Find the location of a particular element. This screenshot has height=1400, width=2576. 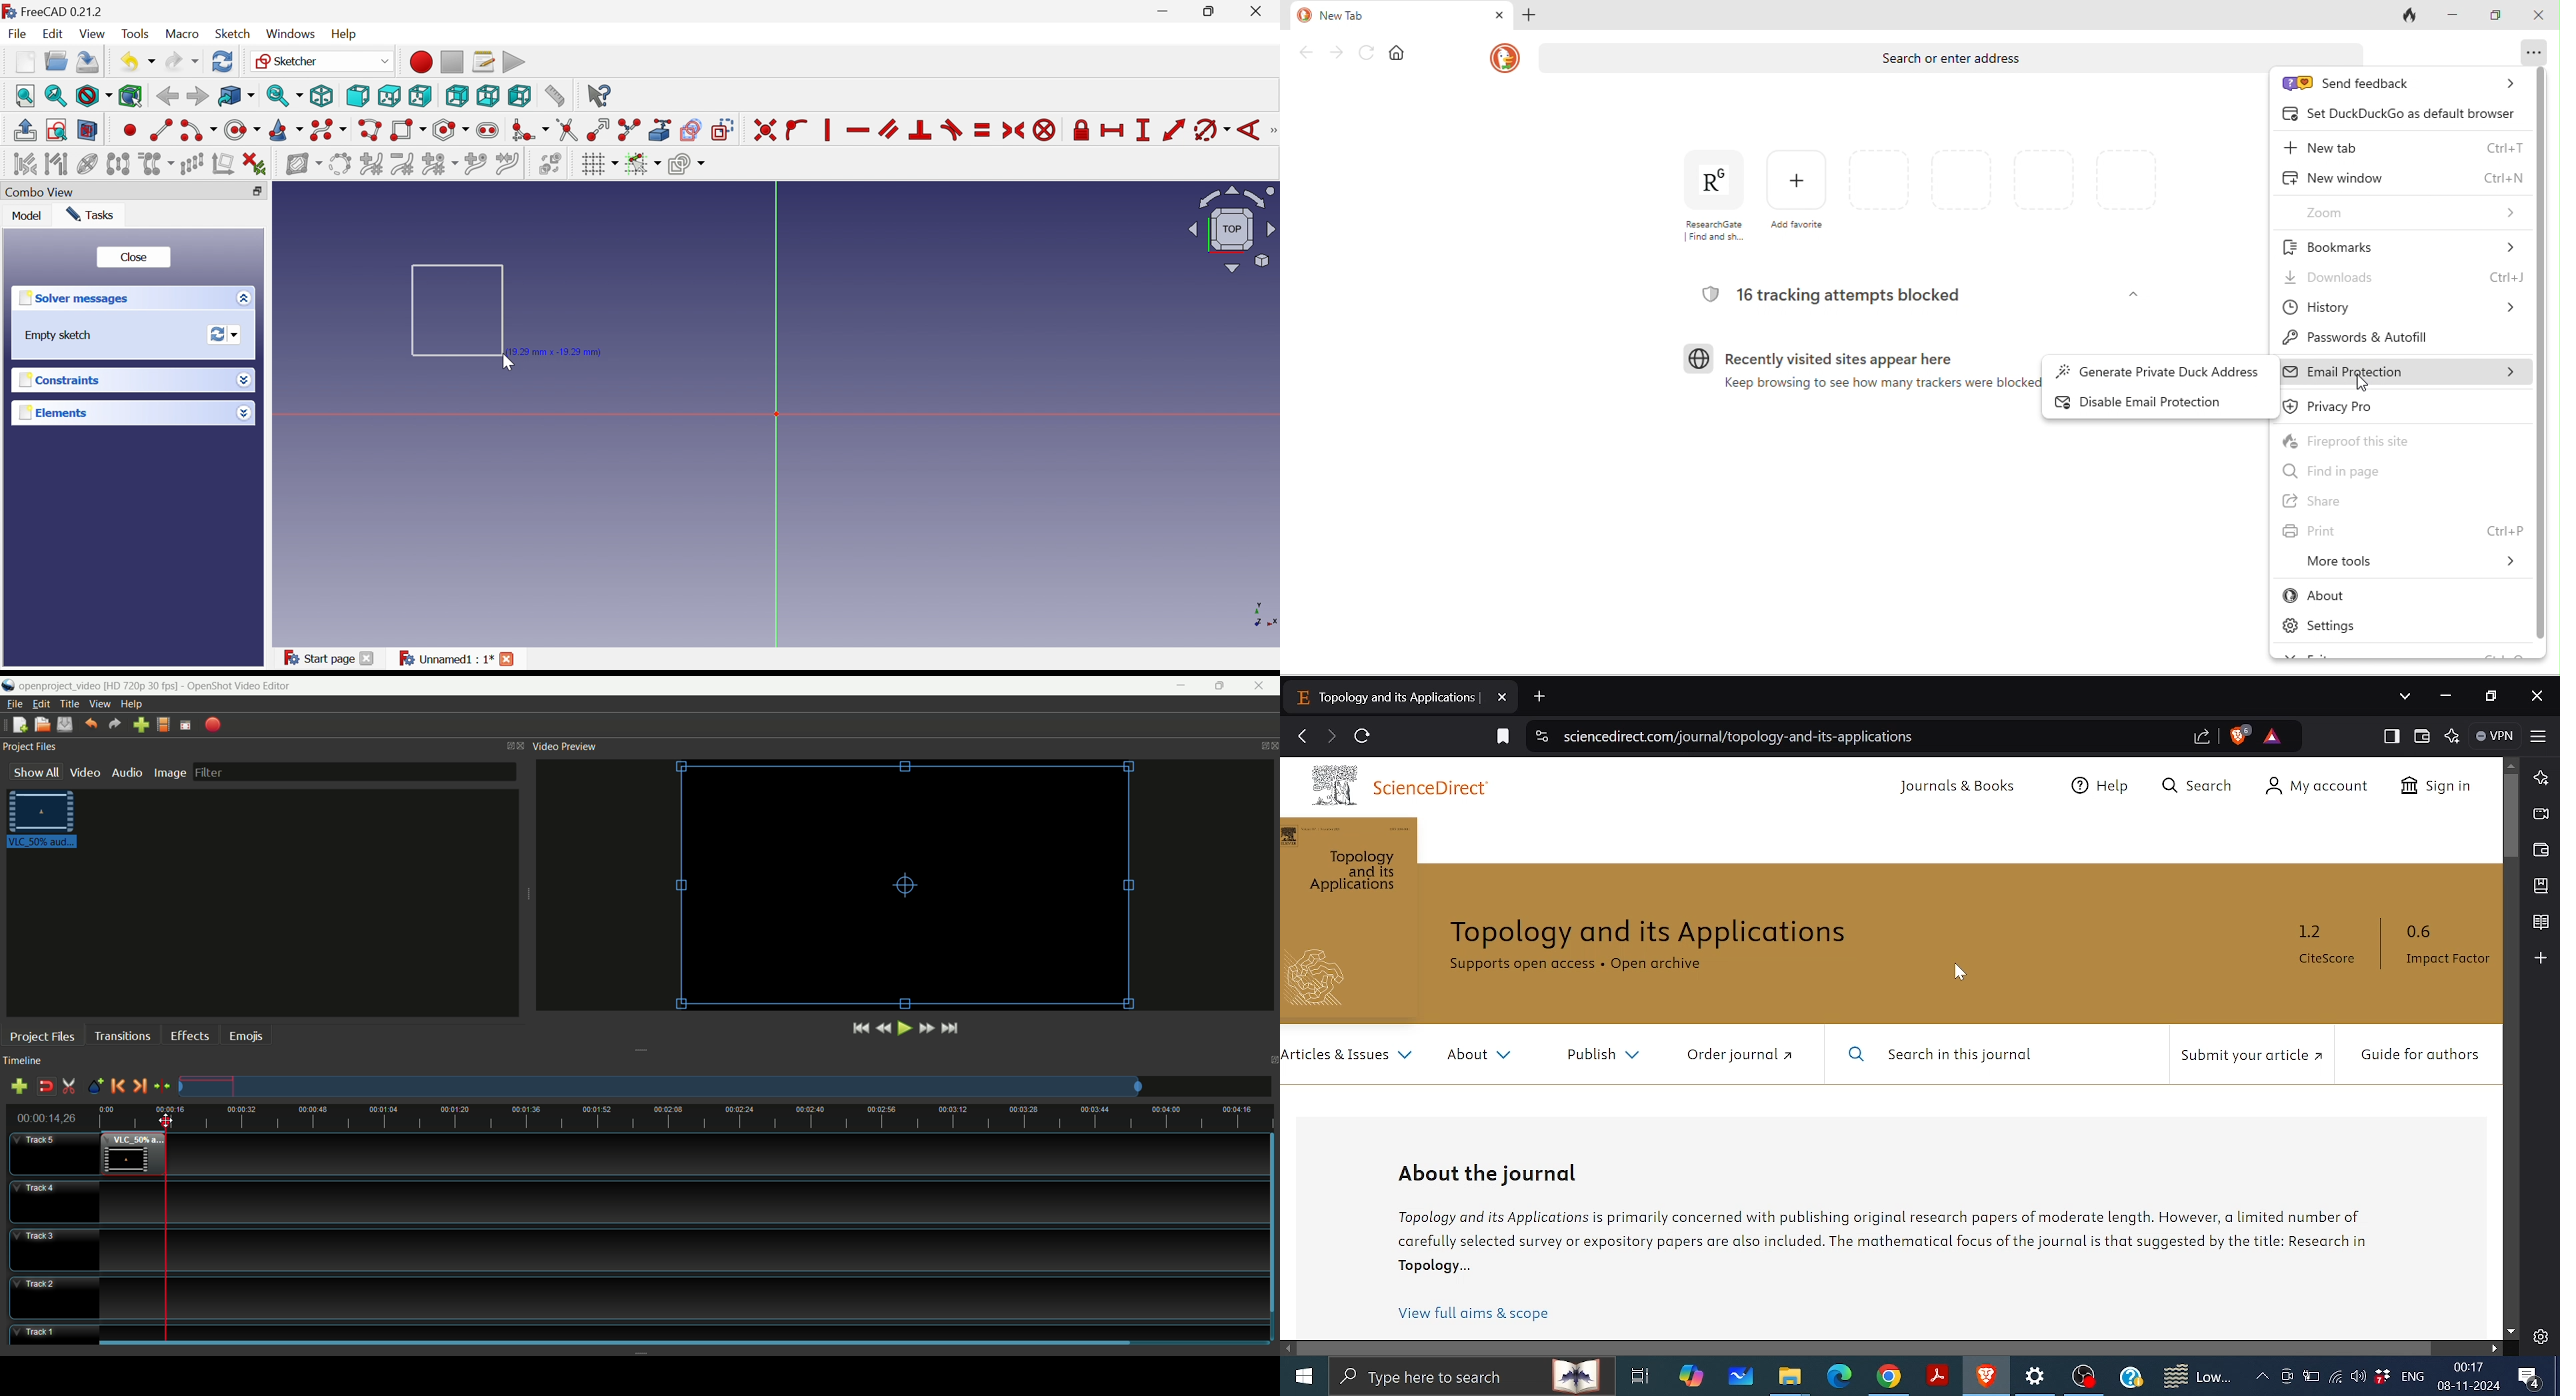

Constrain point onto object is located at coordinates (796, 128).